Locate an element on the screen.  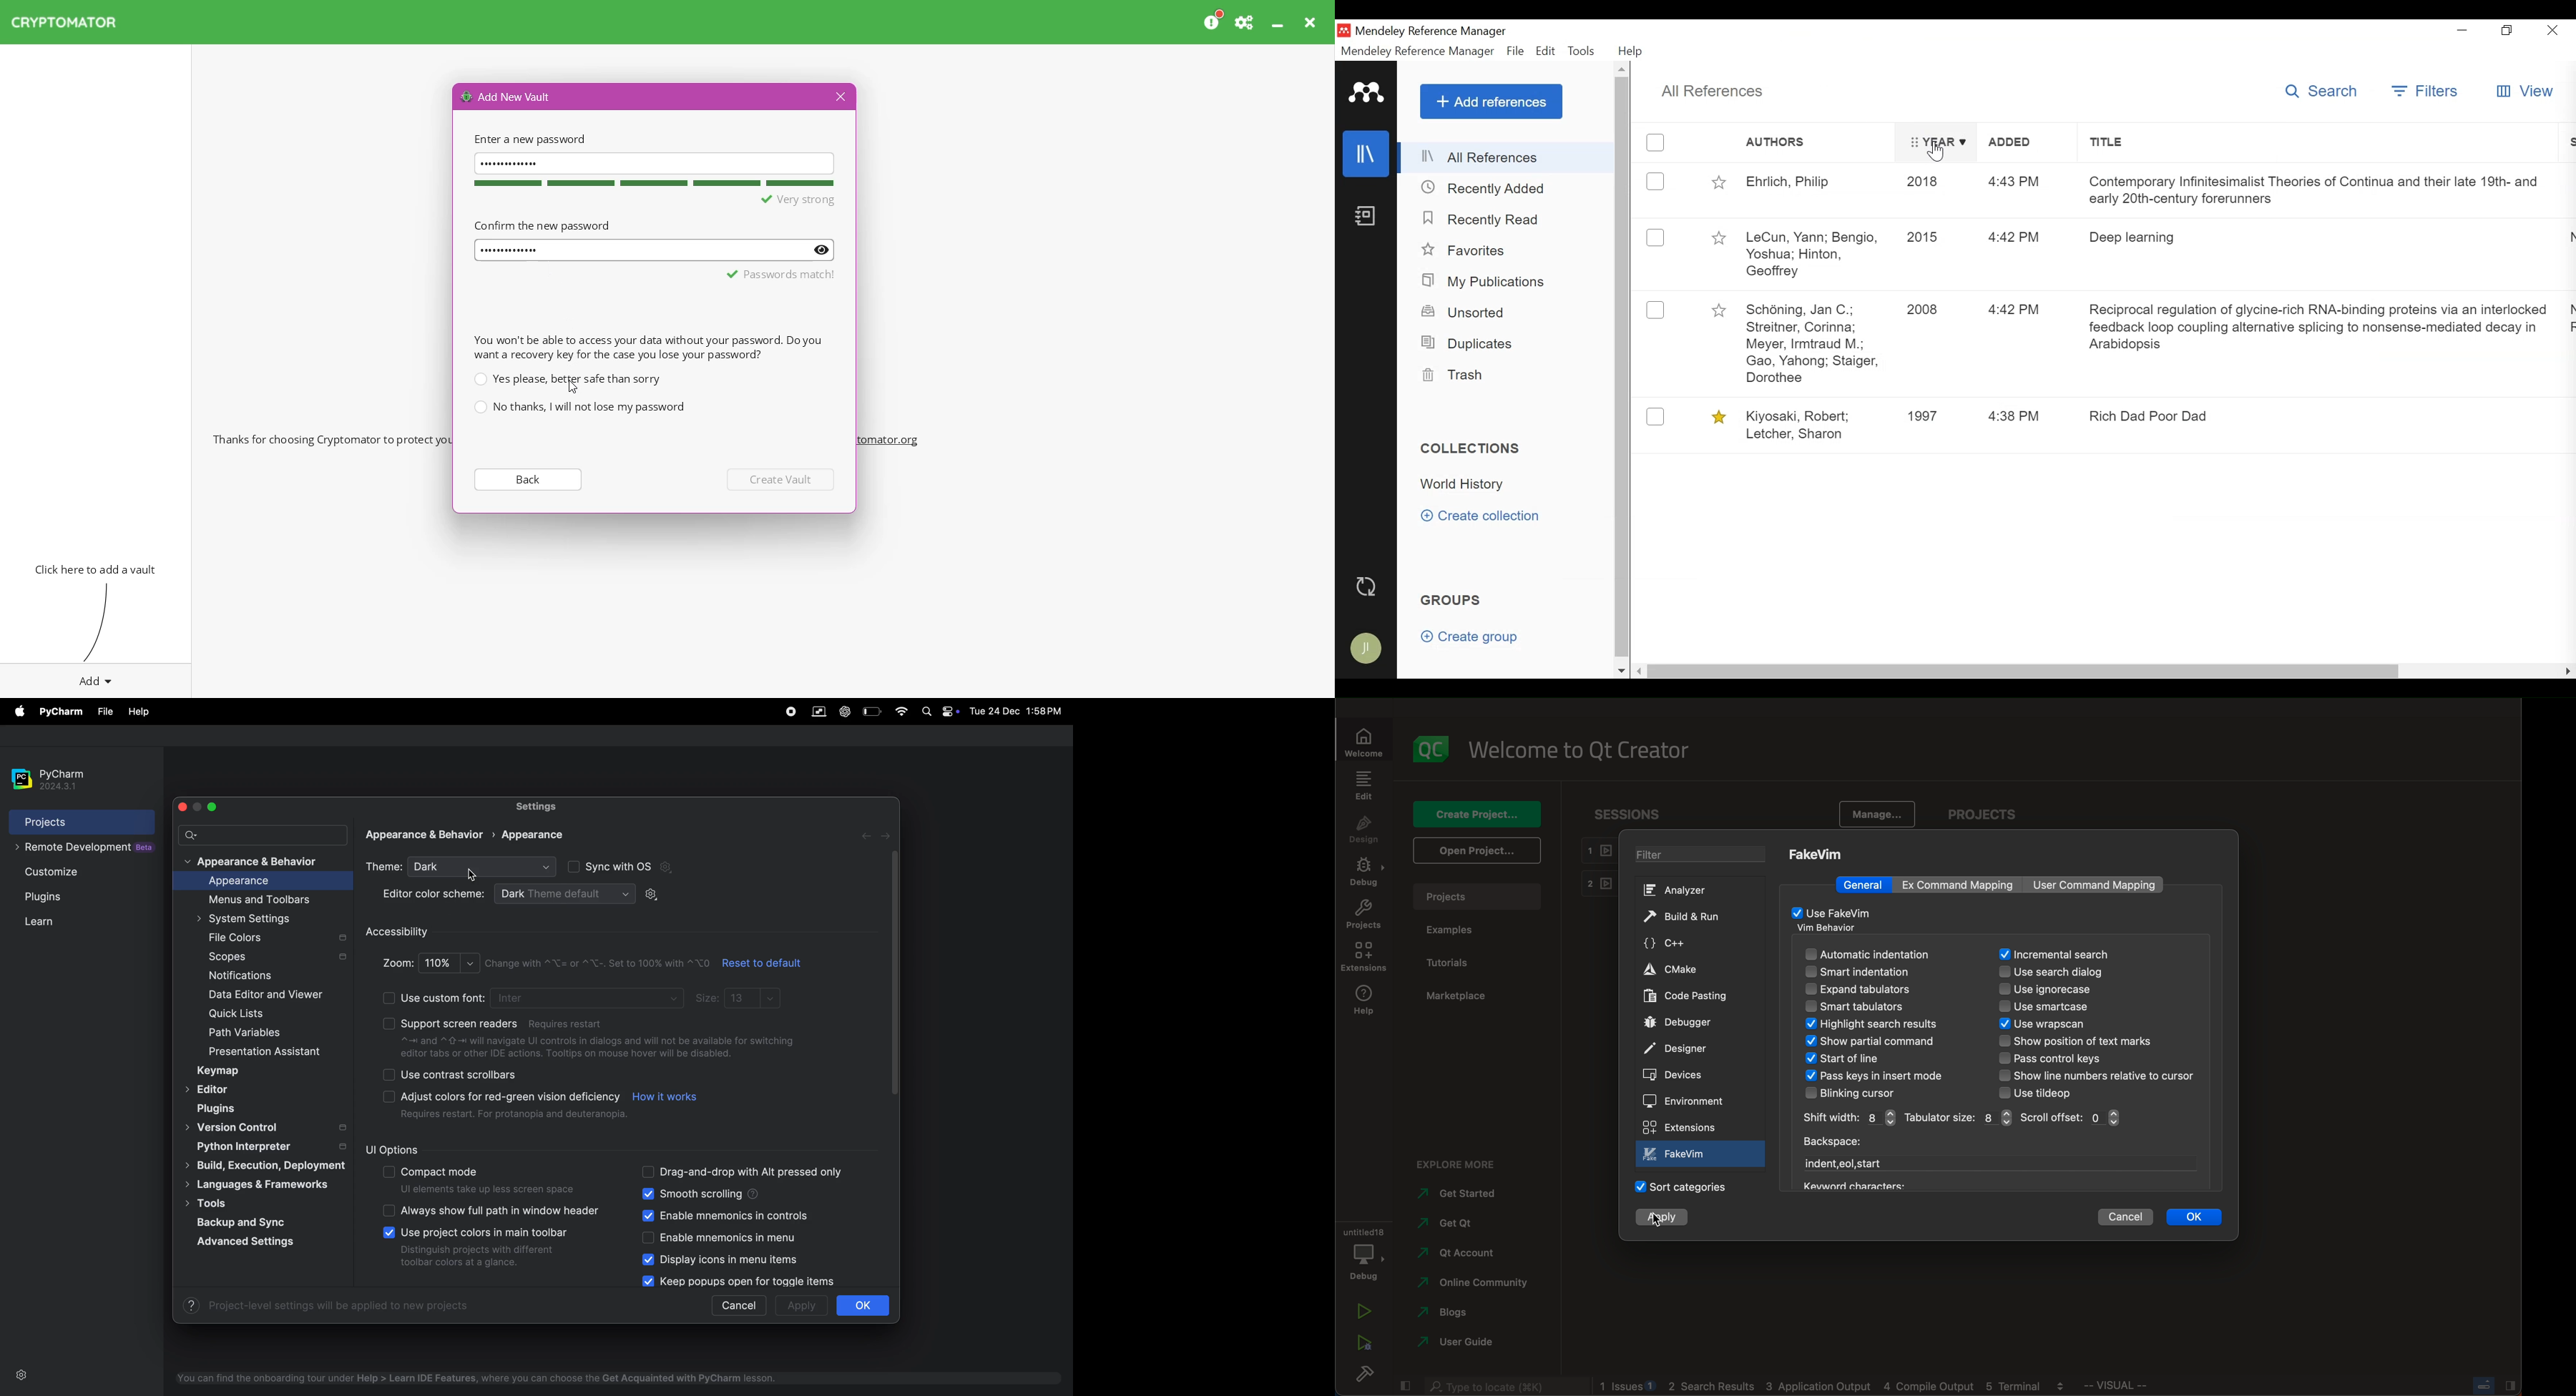
edit is located at coordinates (1365, 786).